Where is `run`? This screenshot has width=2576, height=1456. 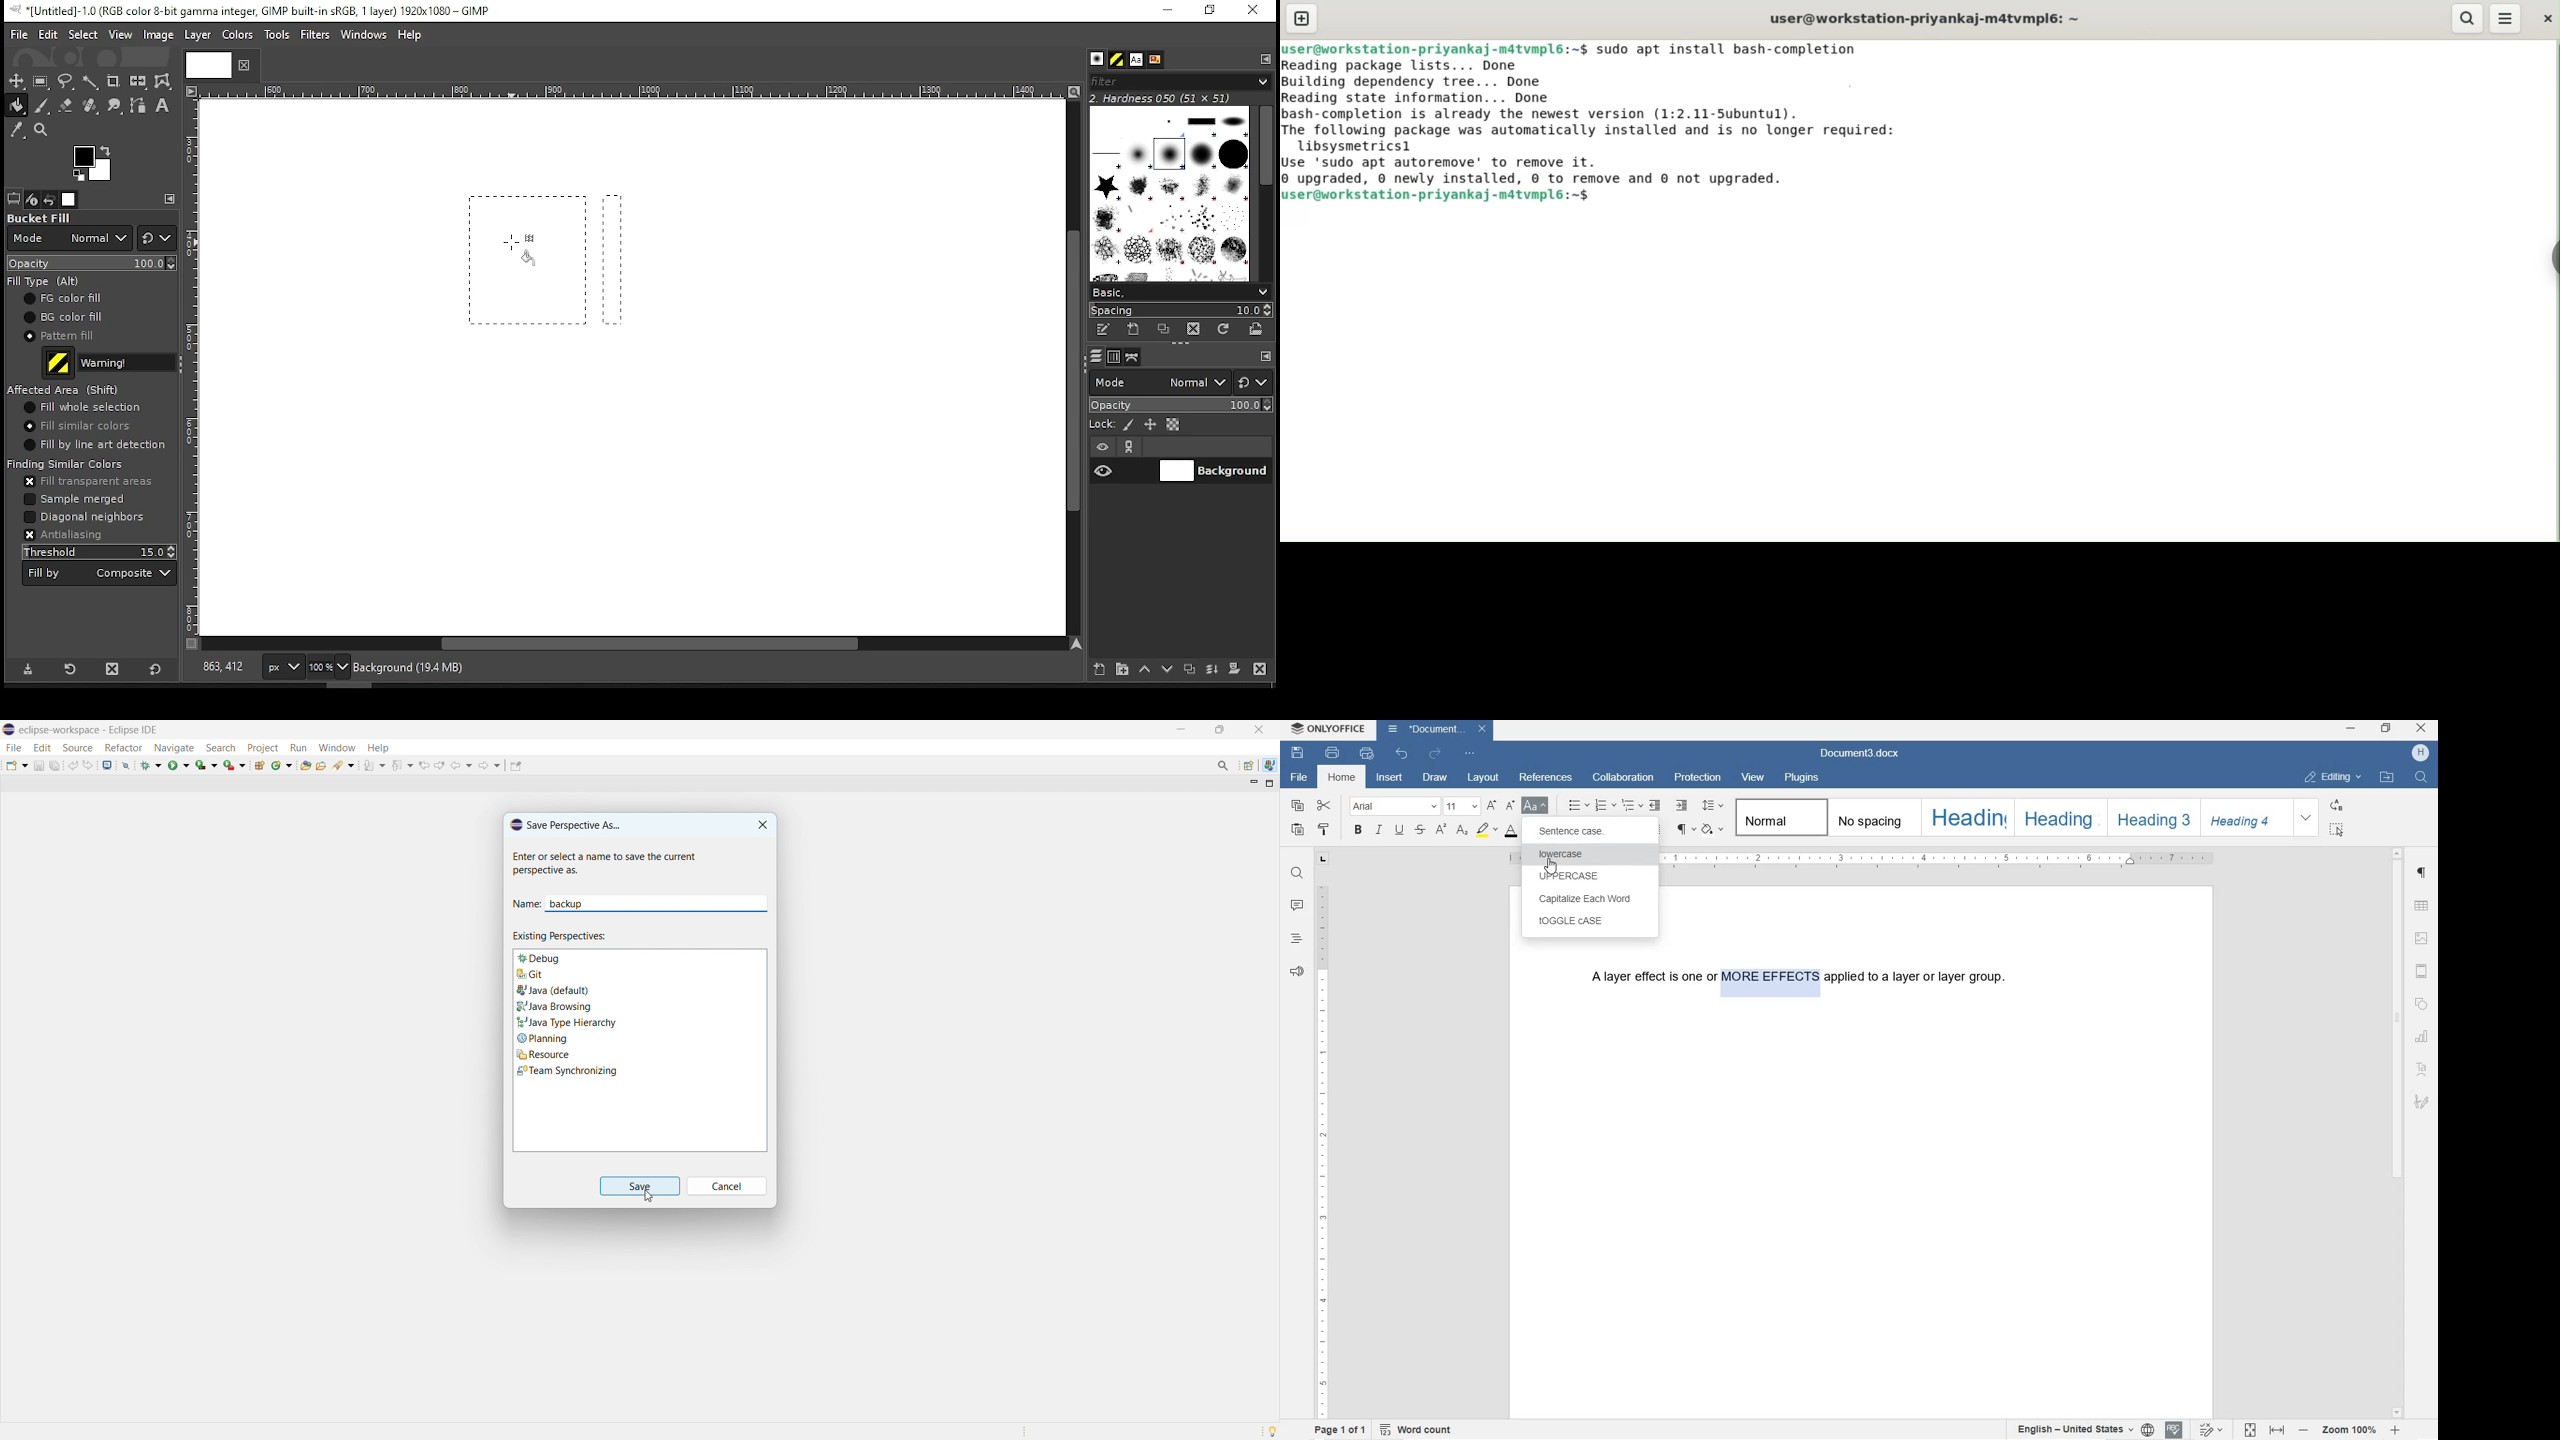 run is located at coordinates (299, 747).